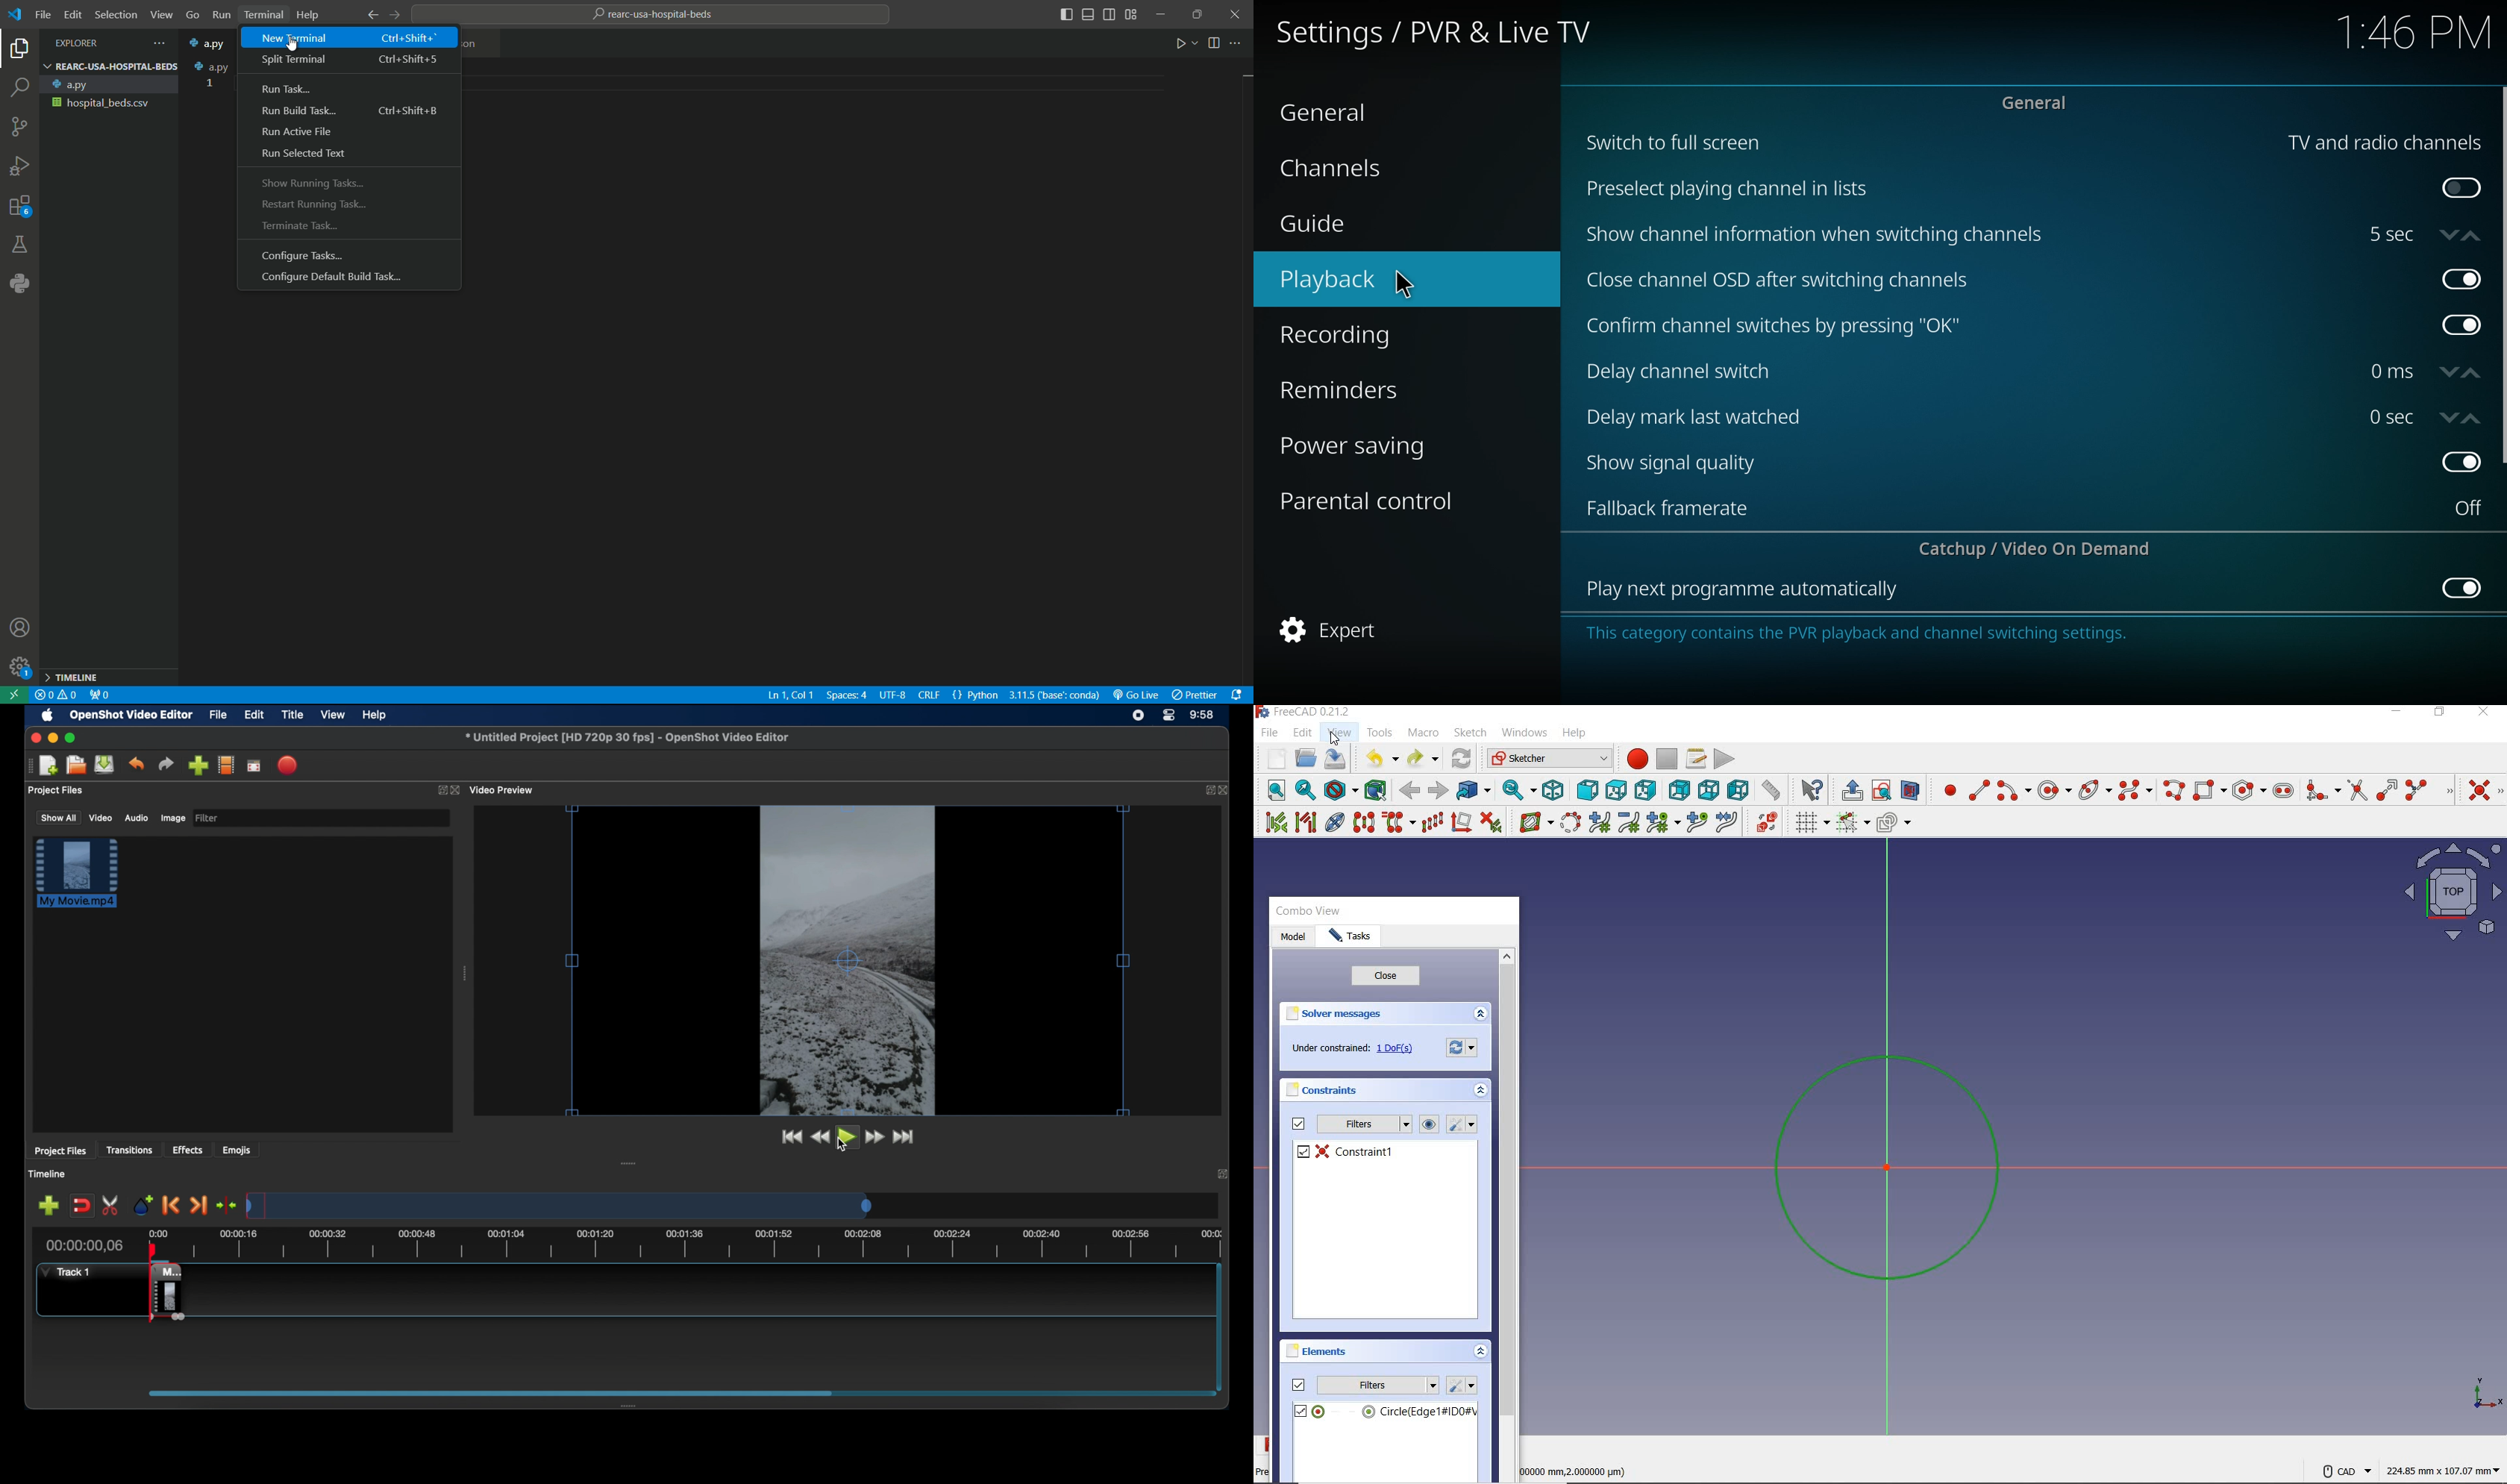 This screenshot has width=2520, height=1484. I want to click on select indentation, so click(845, 697).